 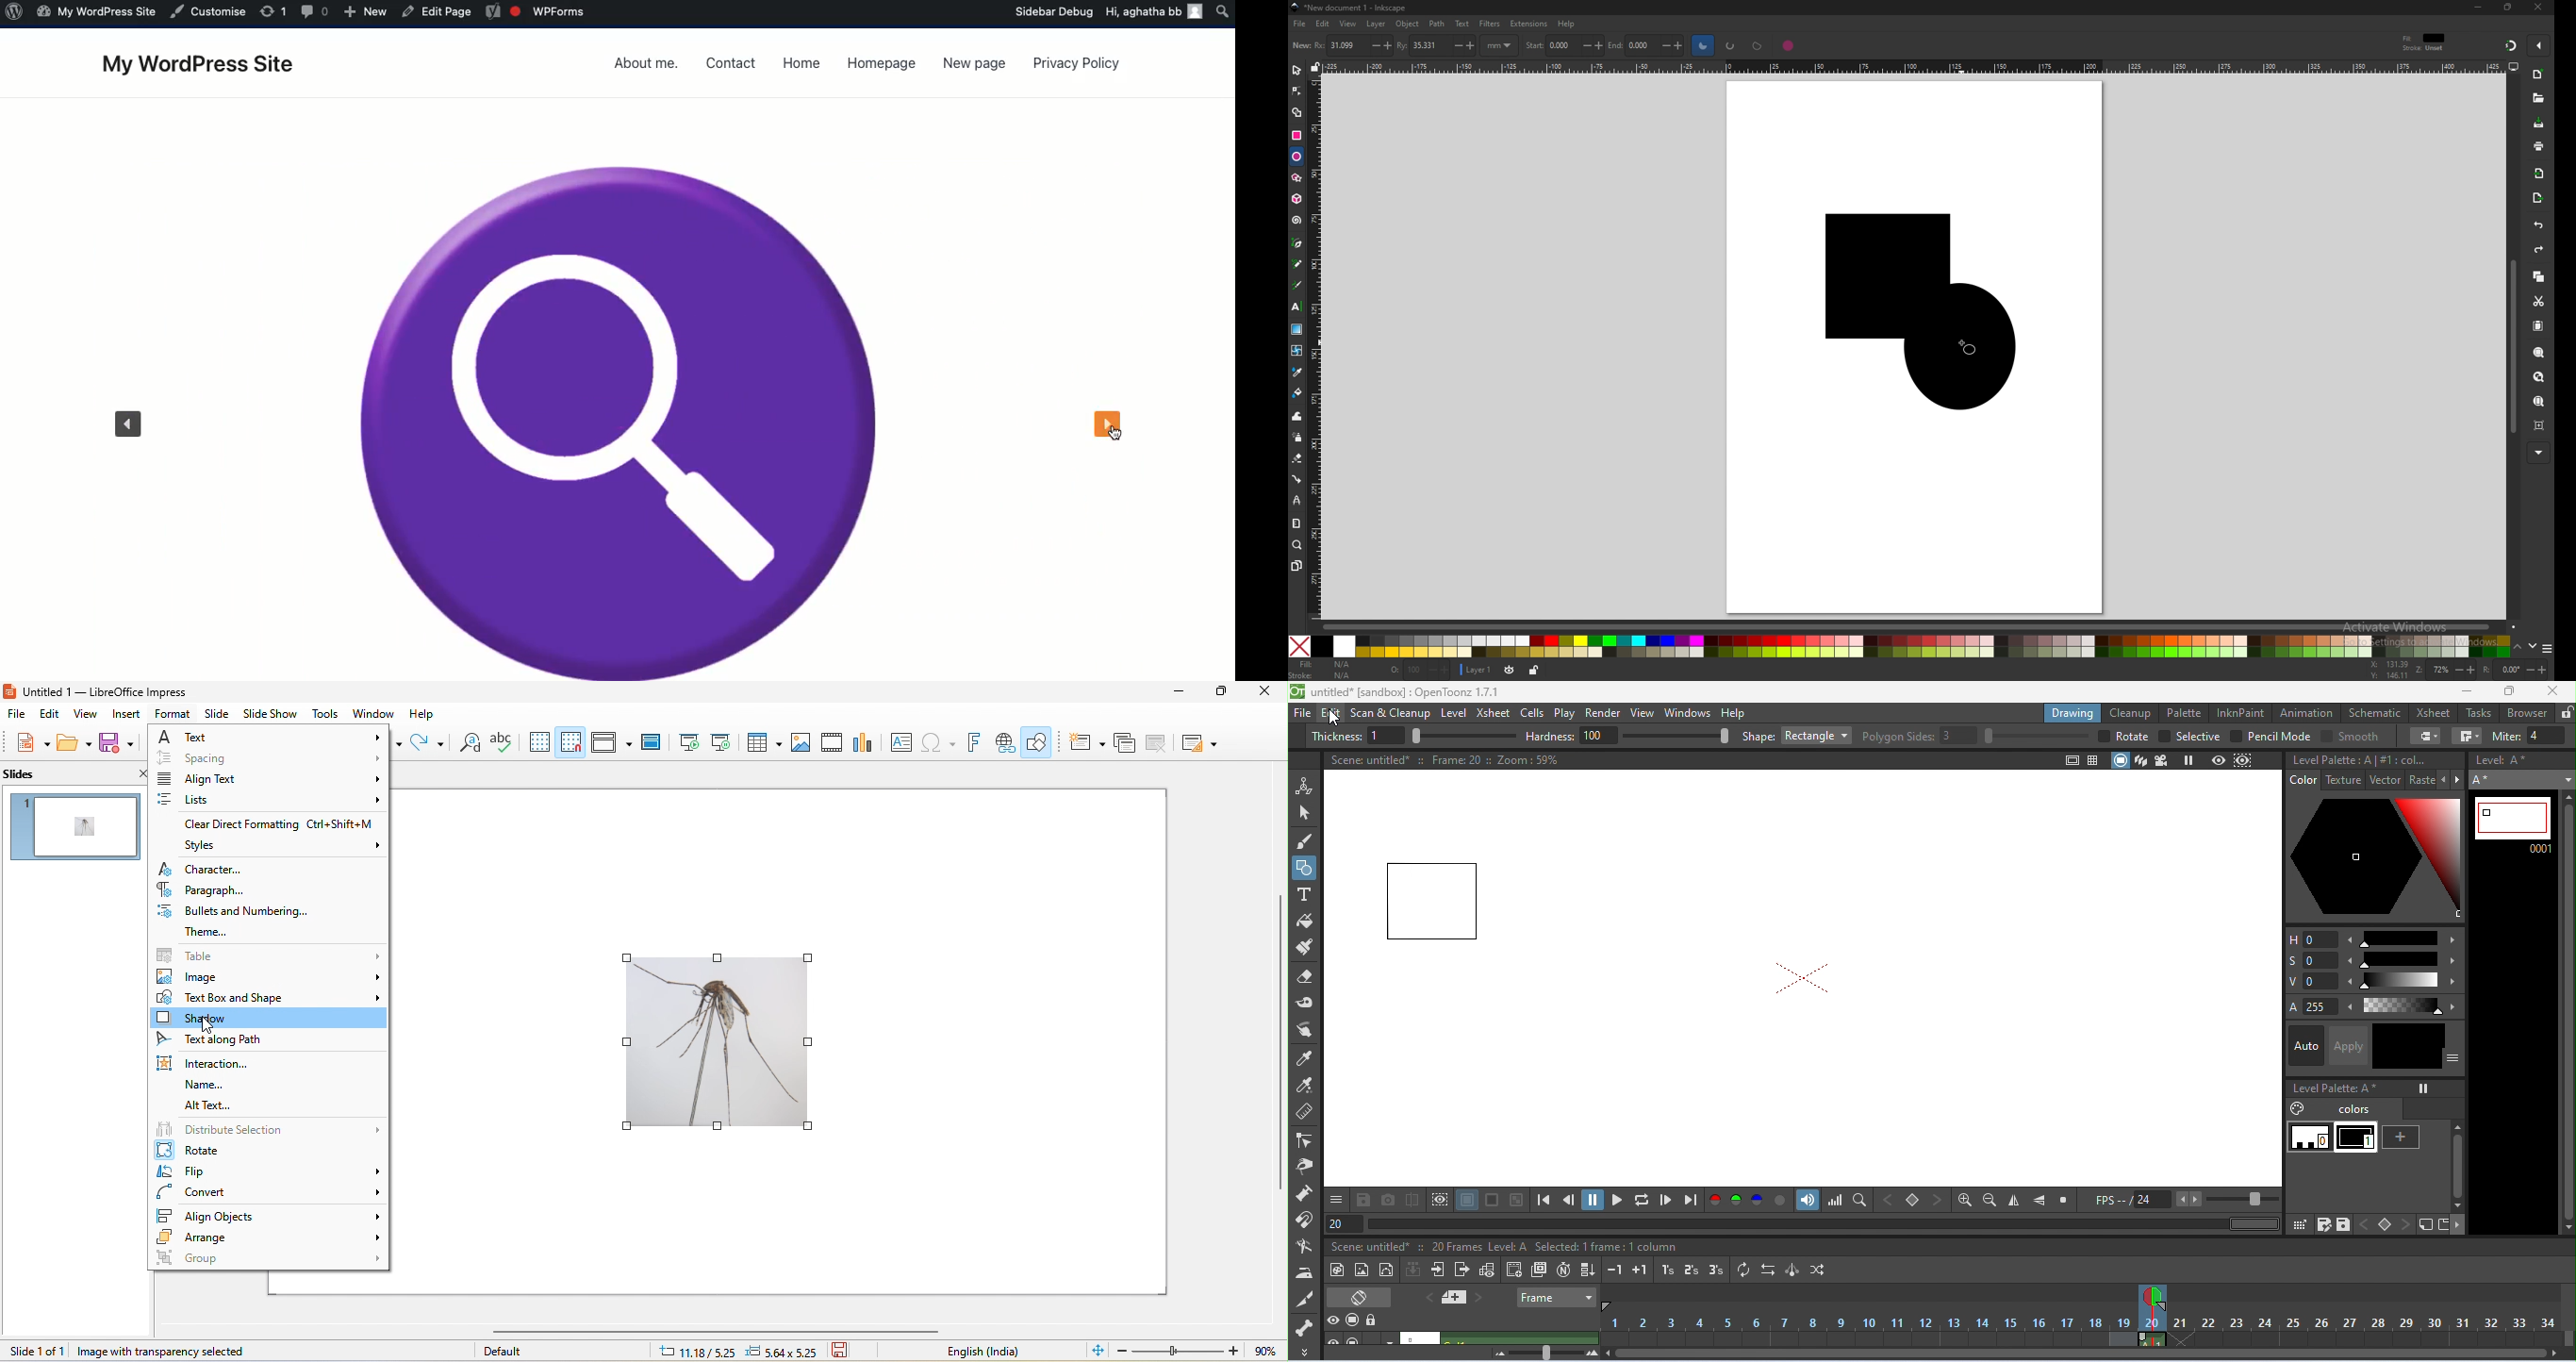 What do you see at coordinates (1358, 1299) in the screenshot?
I see `toggle xsheet/ timeline` at bounding box center [1358, 1299].